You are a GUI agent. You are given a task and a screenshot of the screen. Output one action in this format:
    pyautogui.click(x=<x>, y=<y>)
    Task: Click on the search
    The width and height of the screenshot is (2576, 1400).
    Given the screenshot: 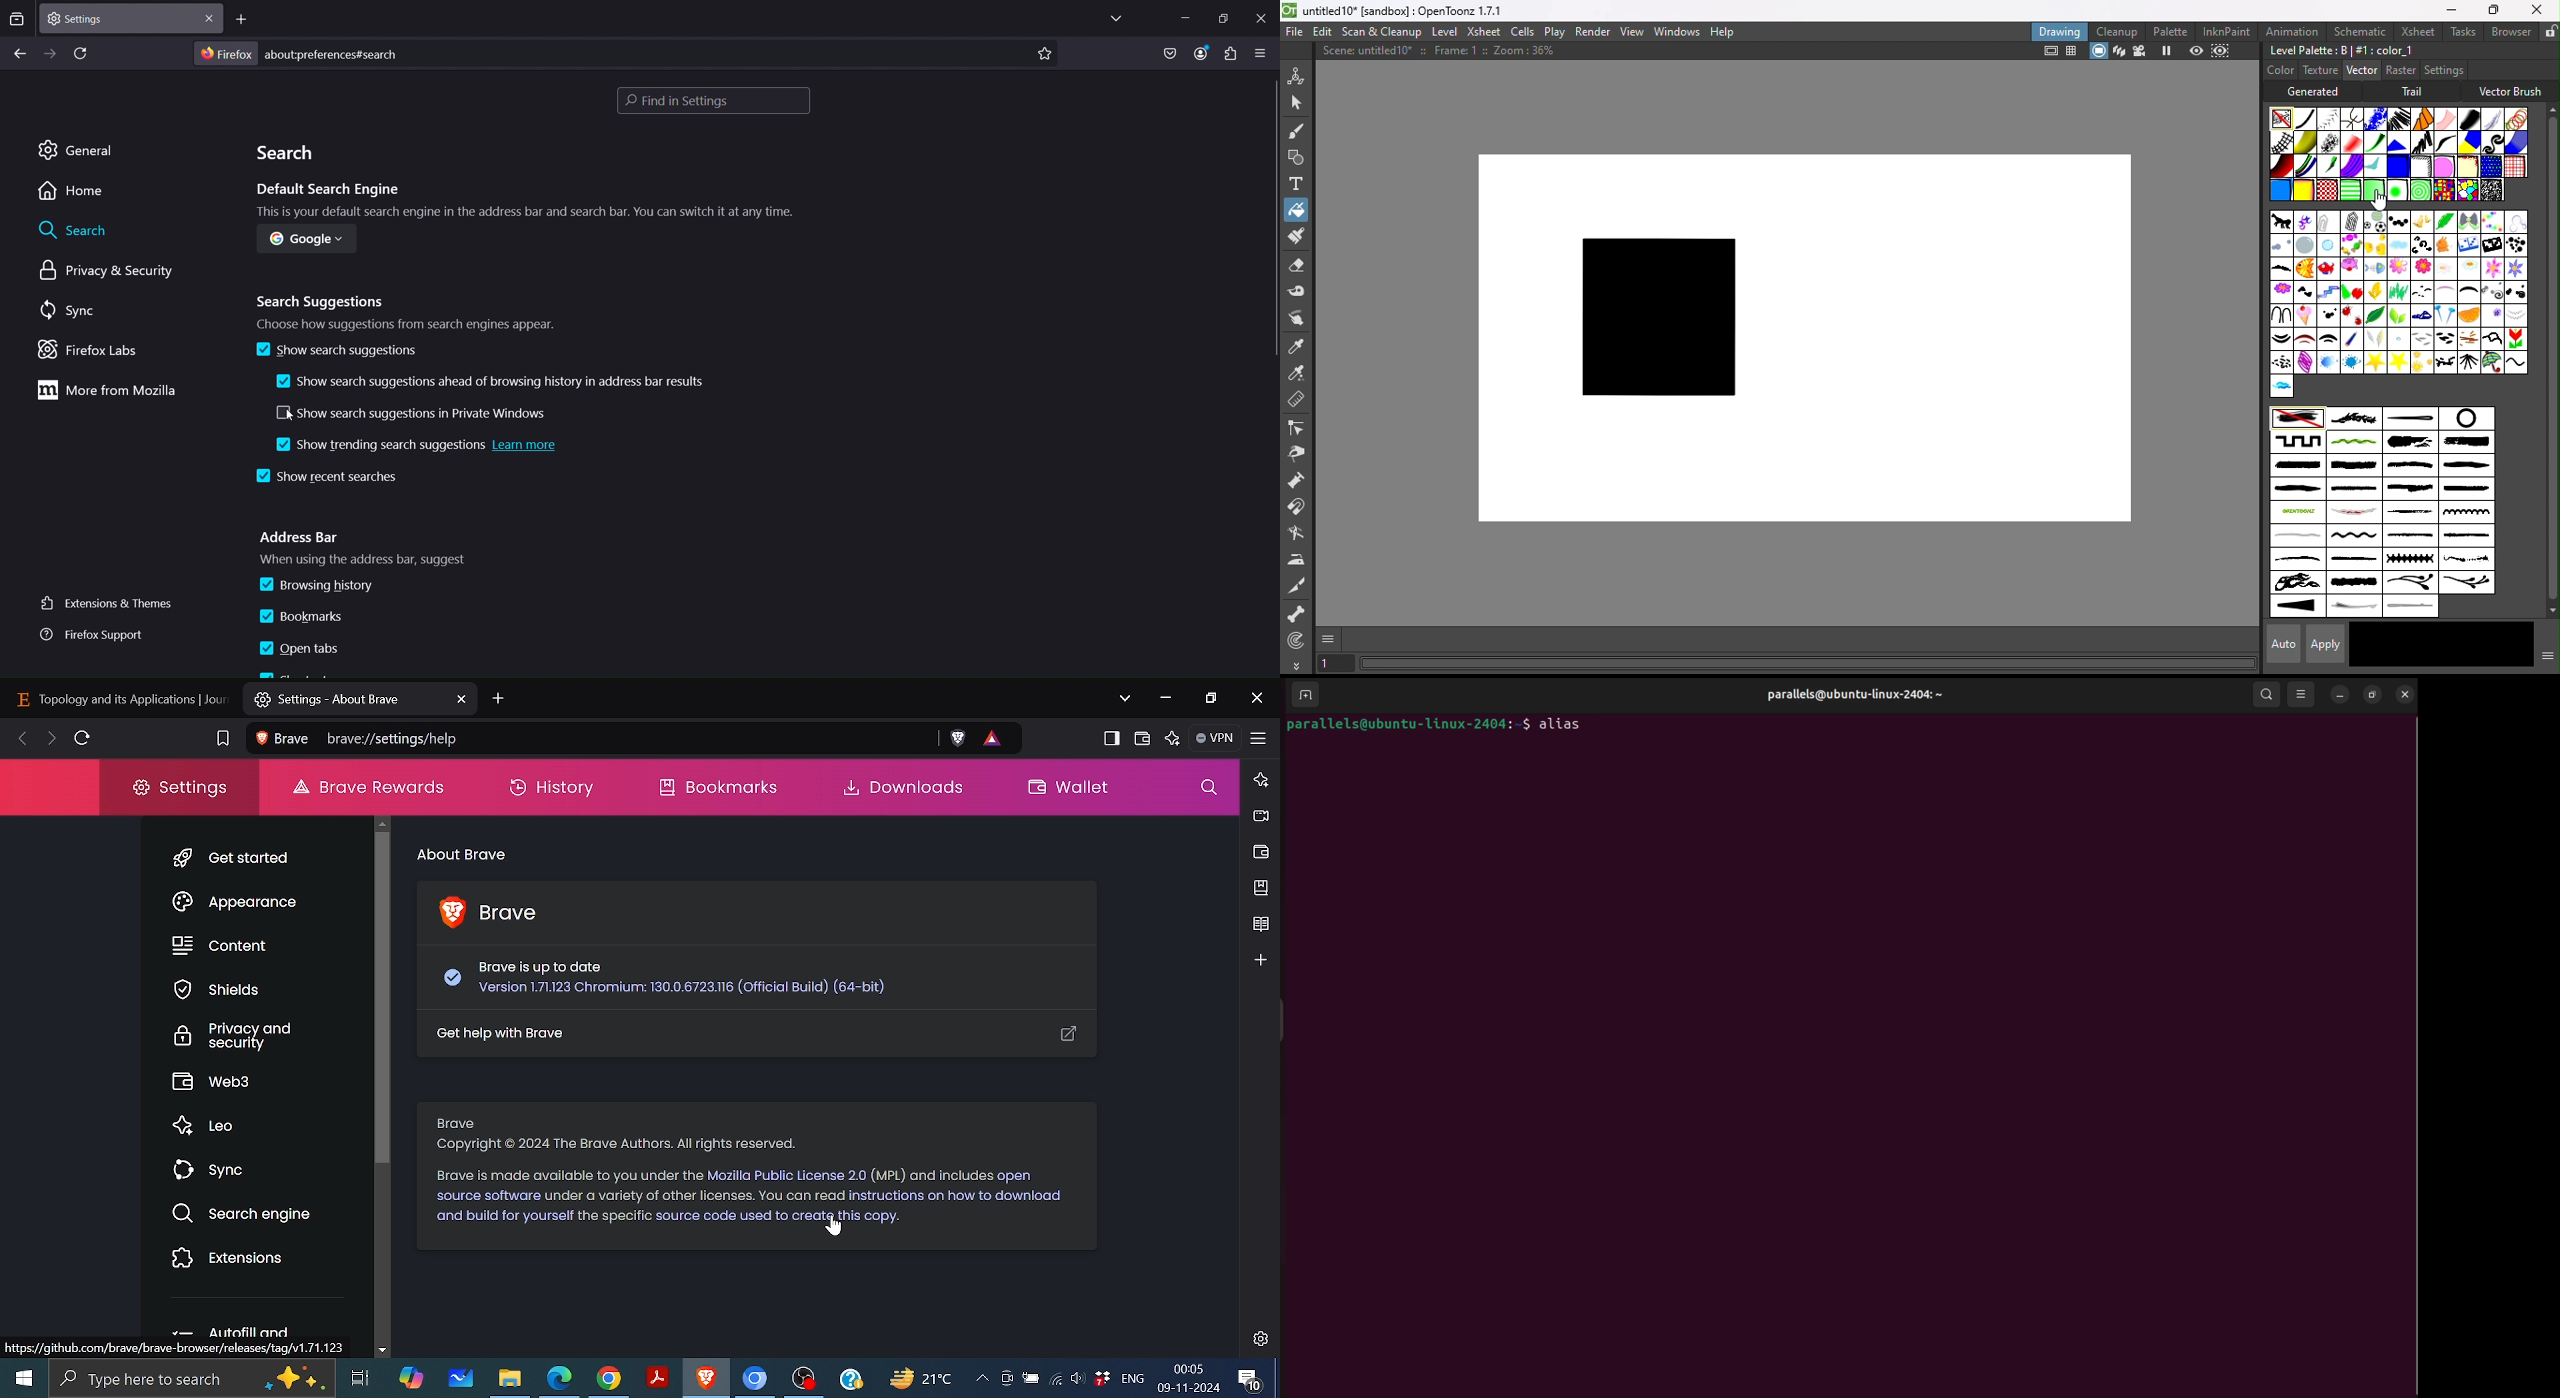 What is the action you would take?
    pyautogui.click(x=77, y=232)
    